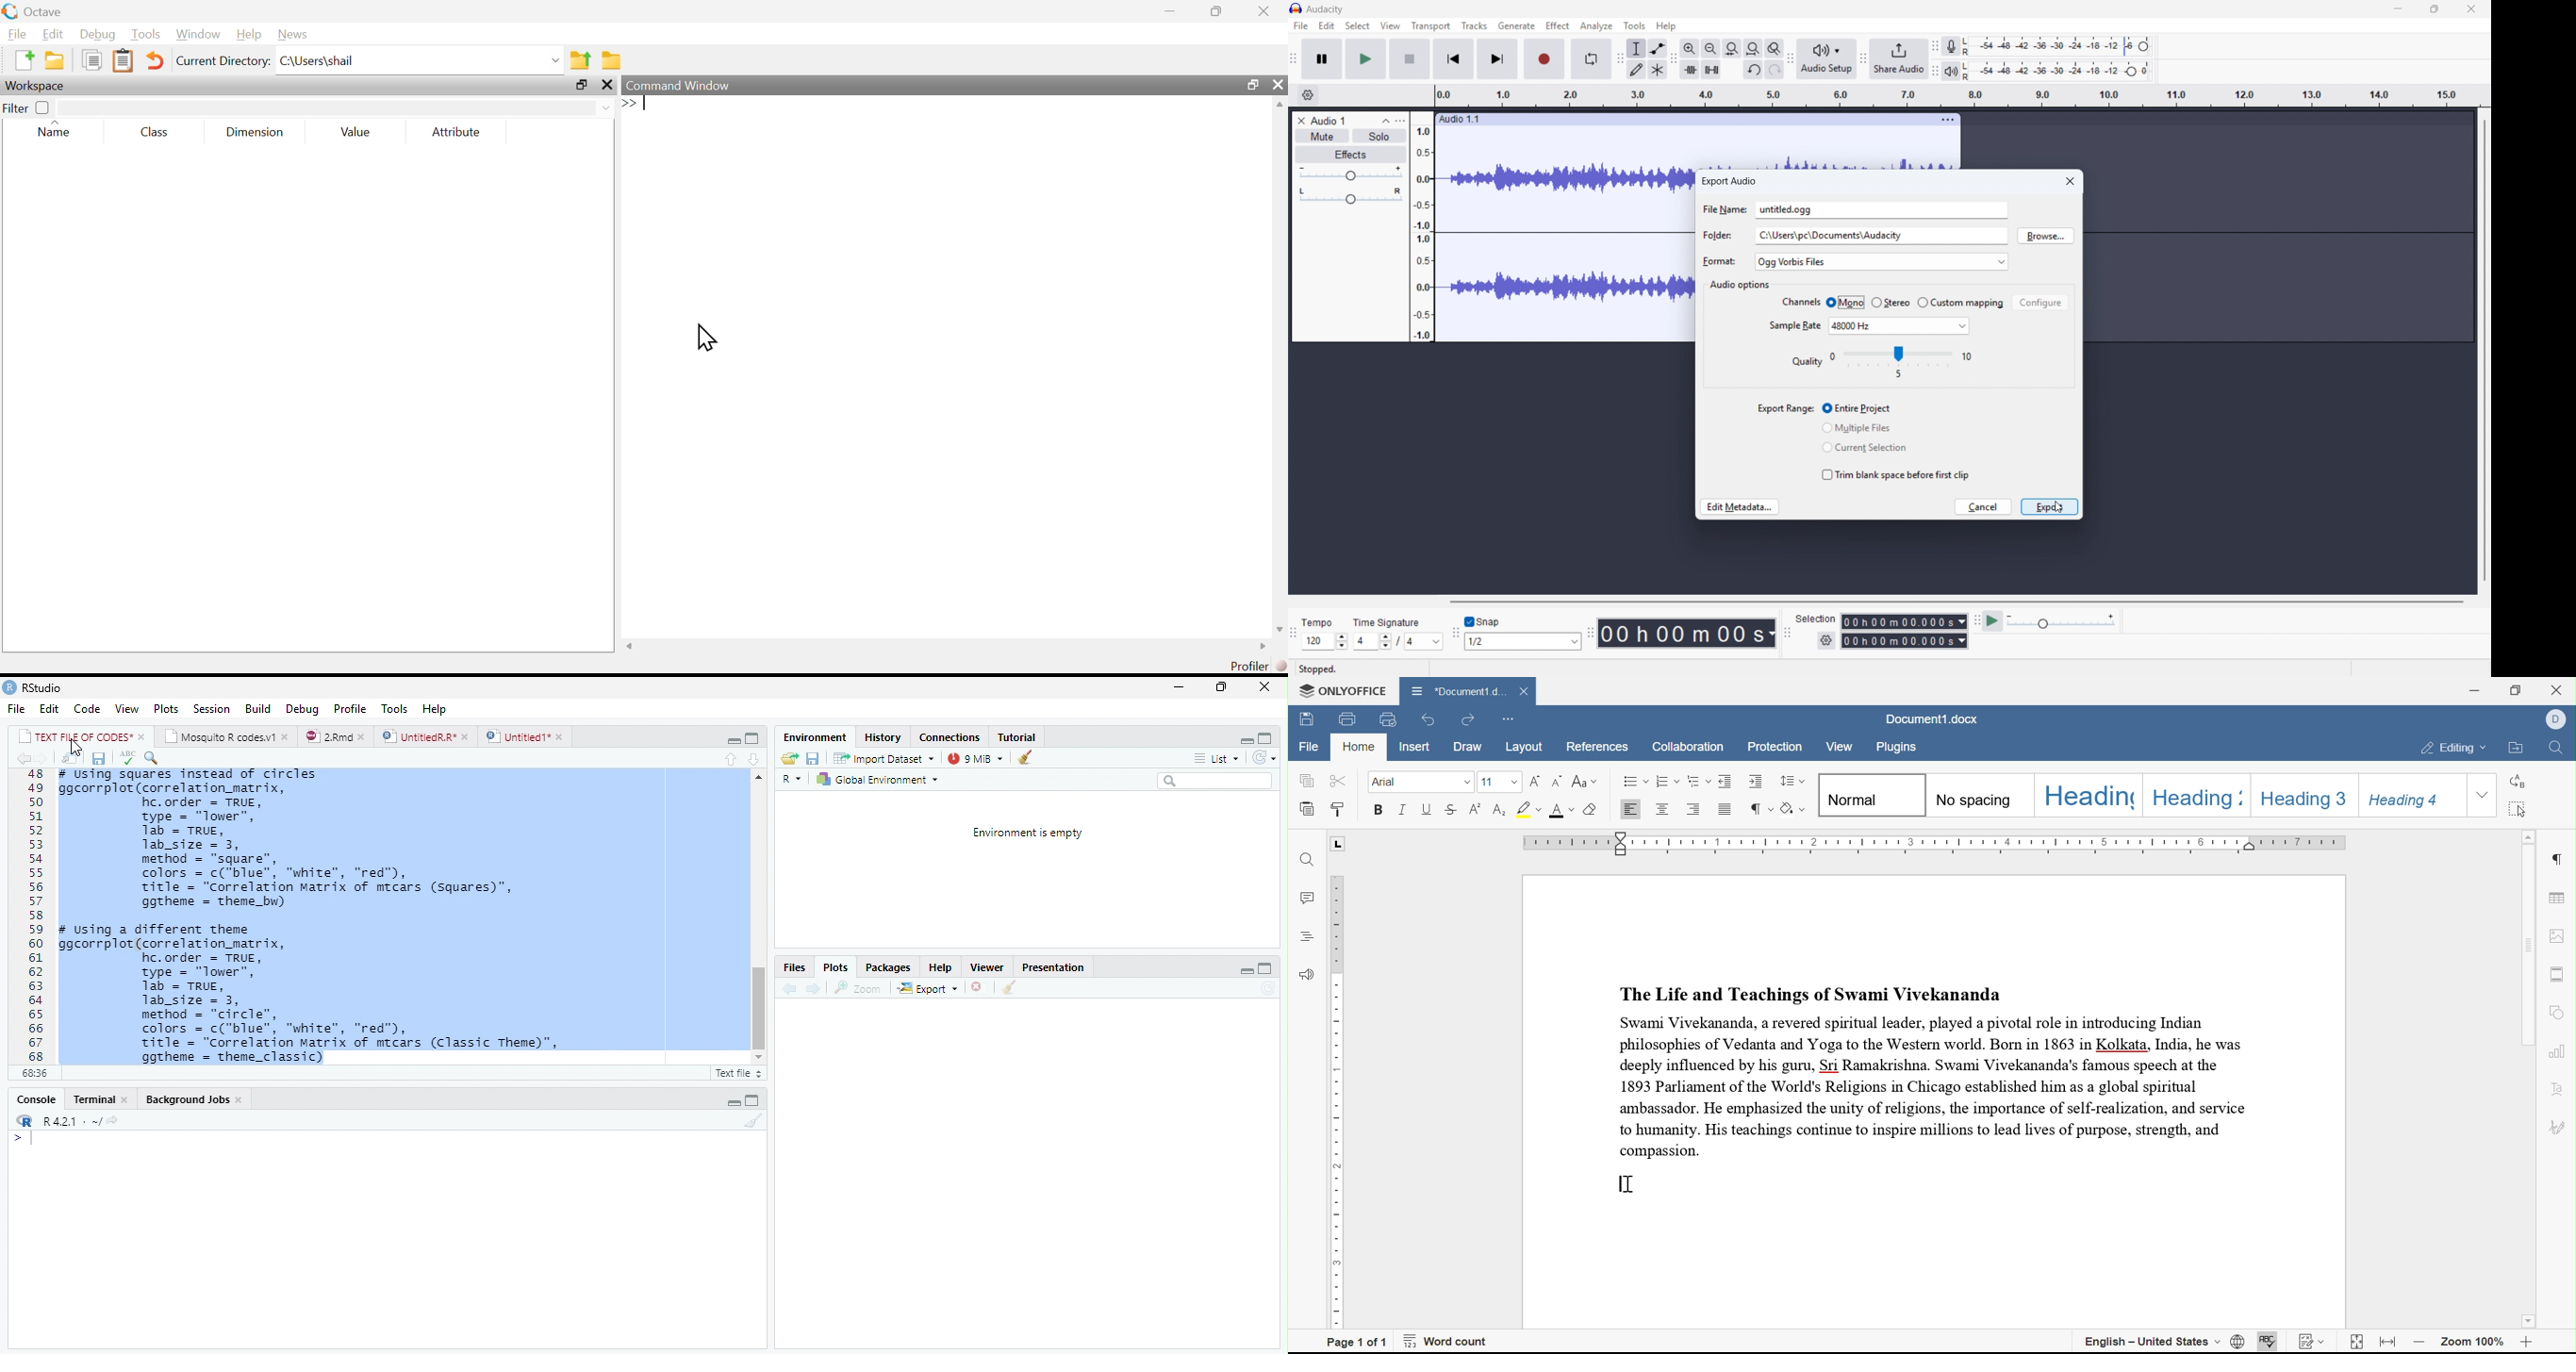 This screenshot has height=1372, width=2576. I want to click on maximise , so click(2435, 9).